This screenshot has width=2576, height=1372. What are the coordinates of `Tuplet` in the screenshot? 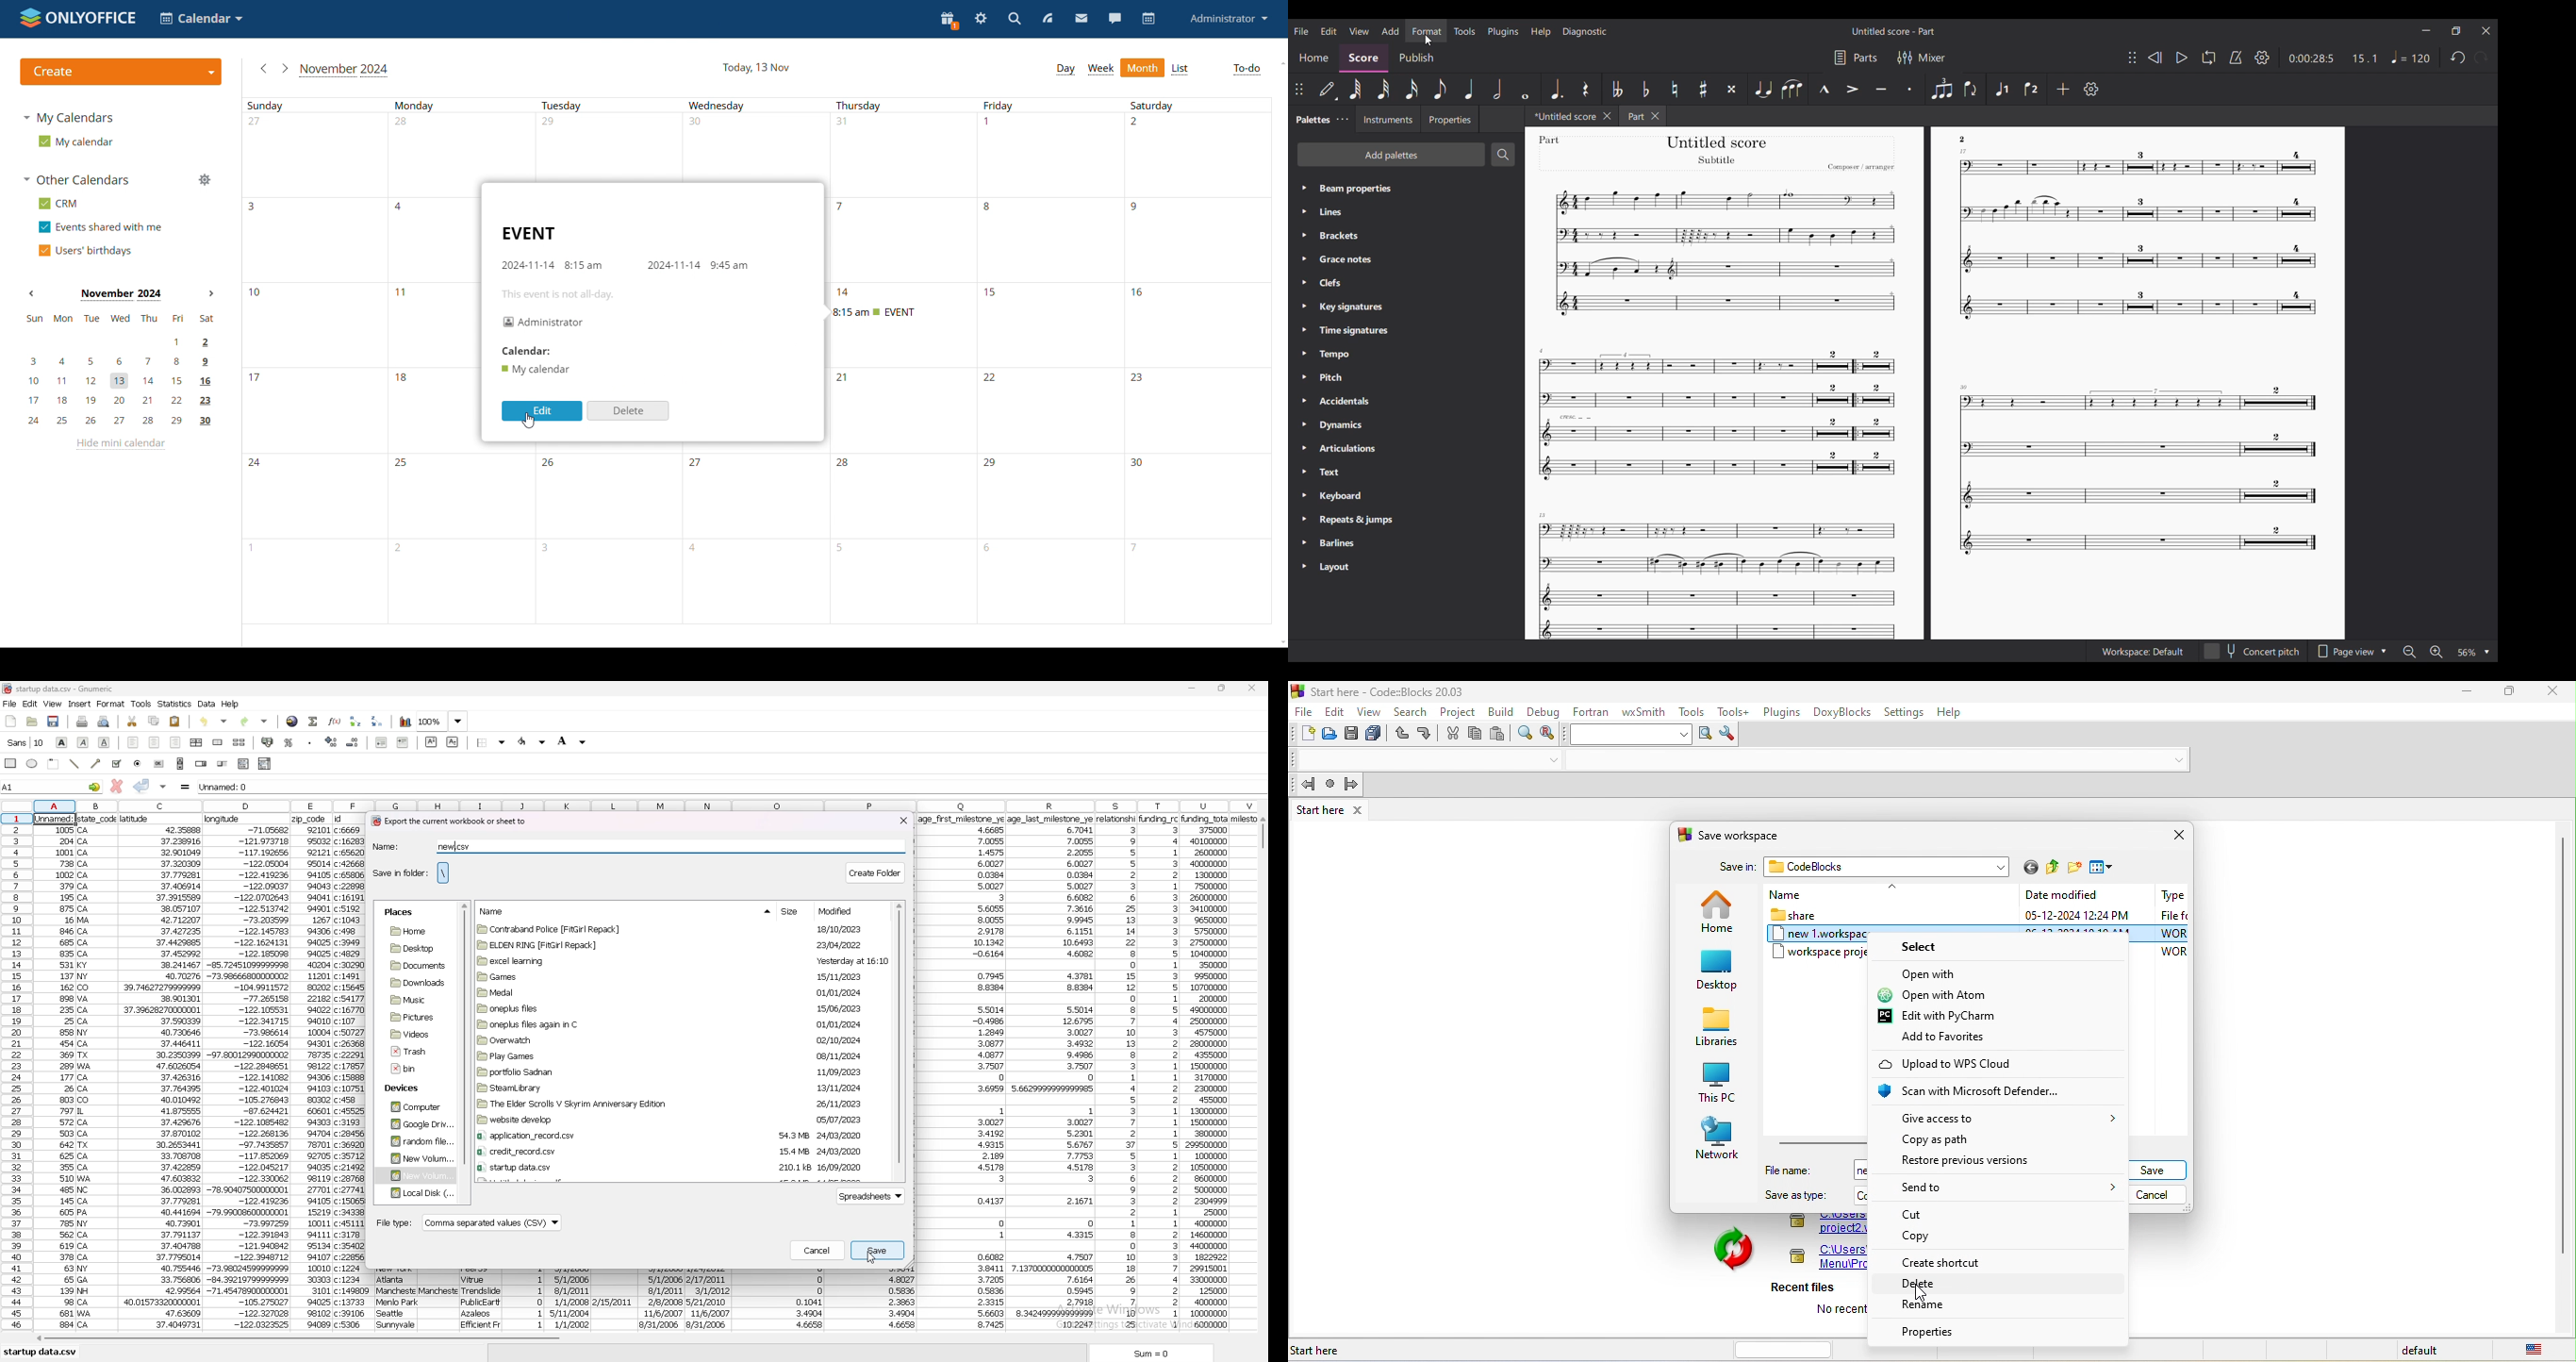 It's located at (1941, 89).